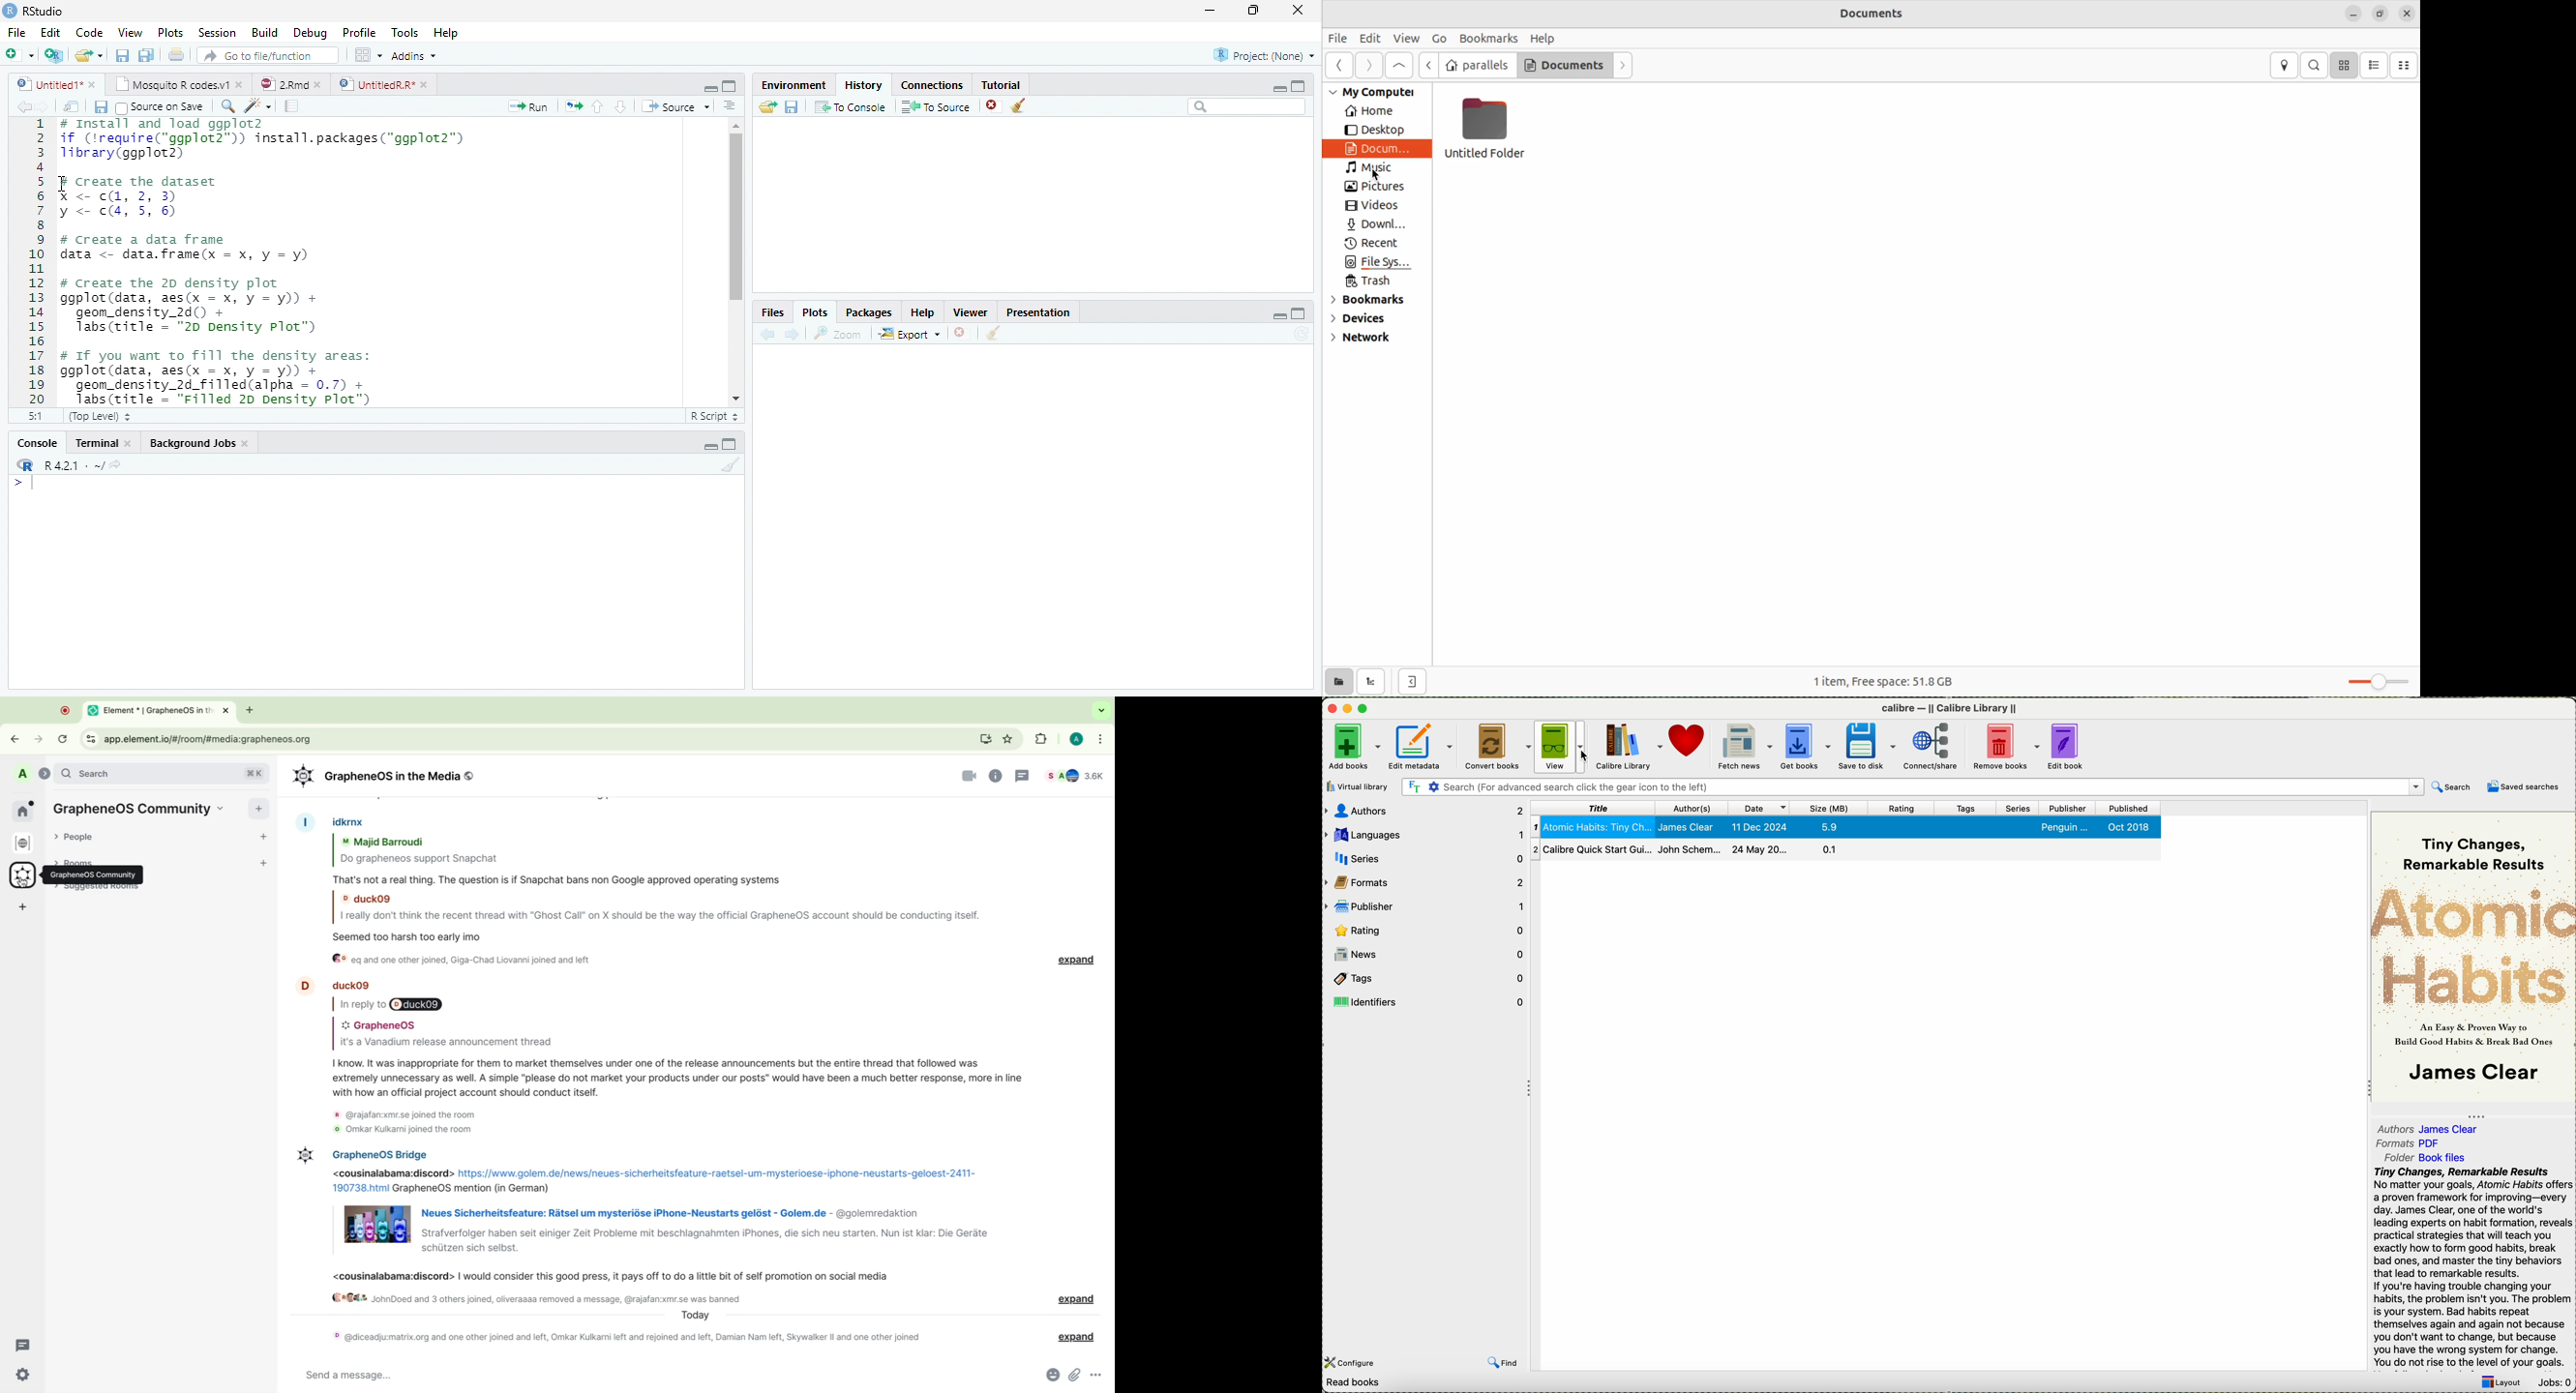  Describe the element at coordinates (1887, 678) in the screenshot. I see `1 item free space 51.8 GB` at that location.